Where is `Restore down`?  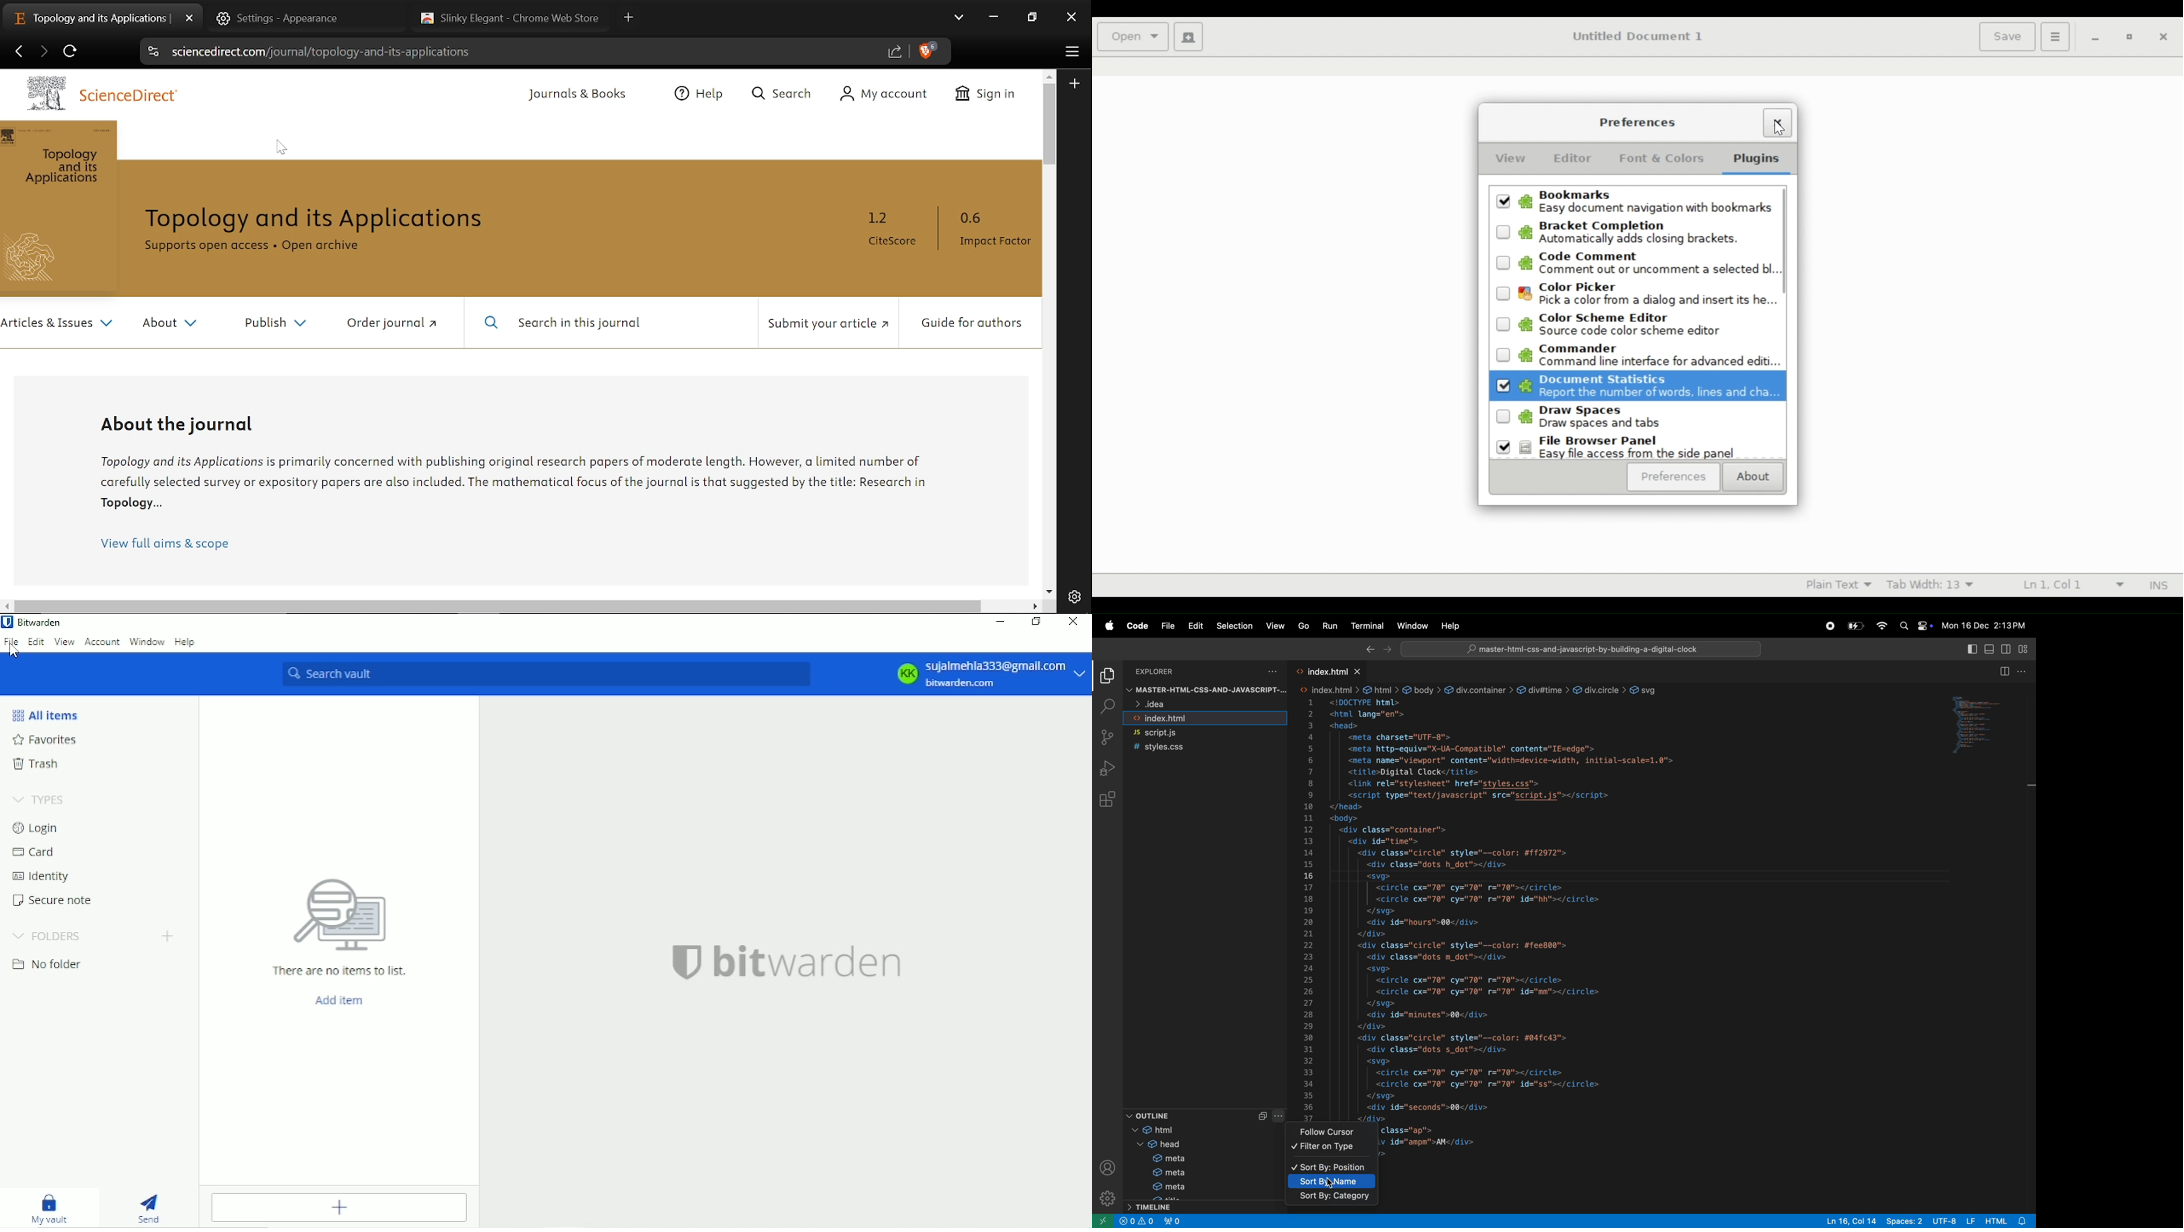 Restore down is located at coordinates (1038, 623).